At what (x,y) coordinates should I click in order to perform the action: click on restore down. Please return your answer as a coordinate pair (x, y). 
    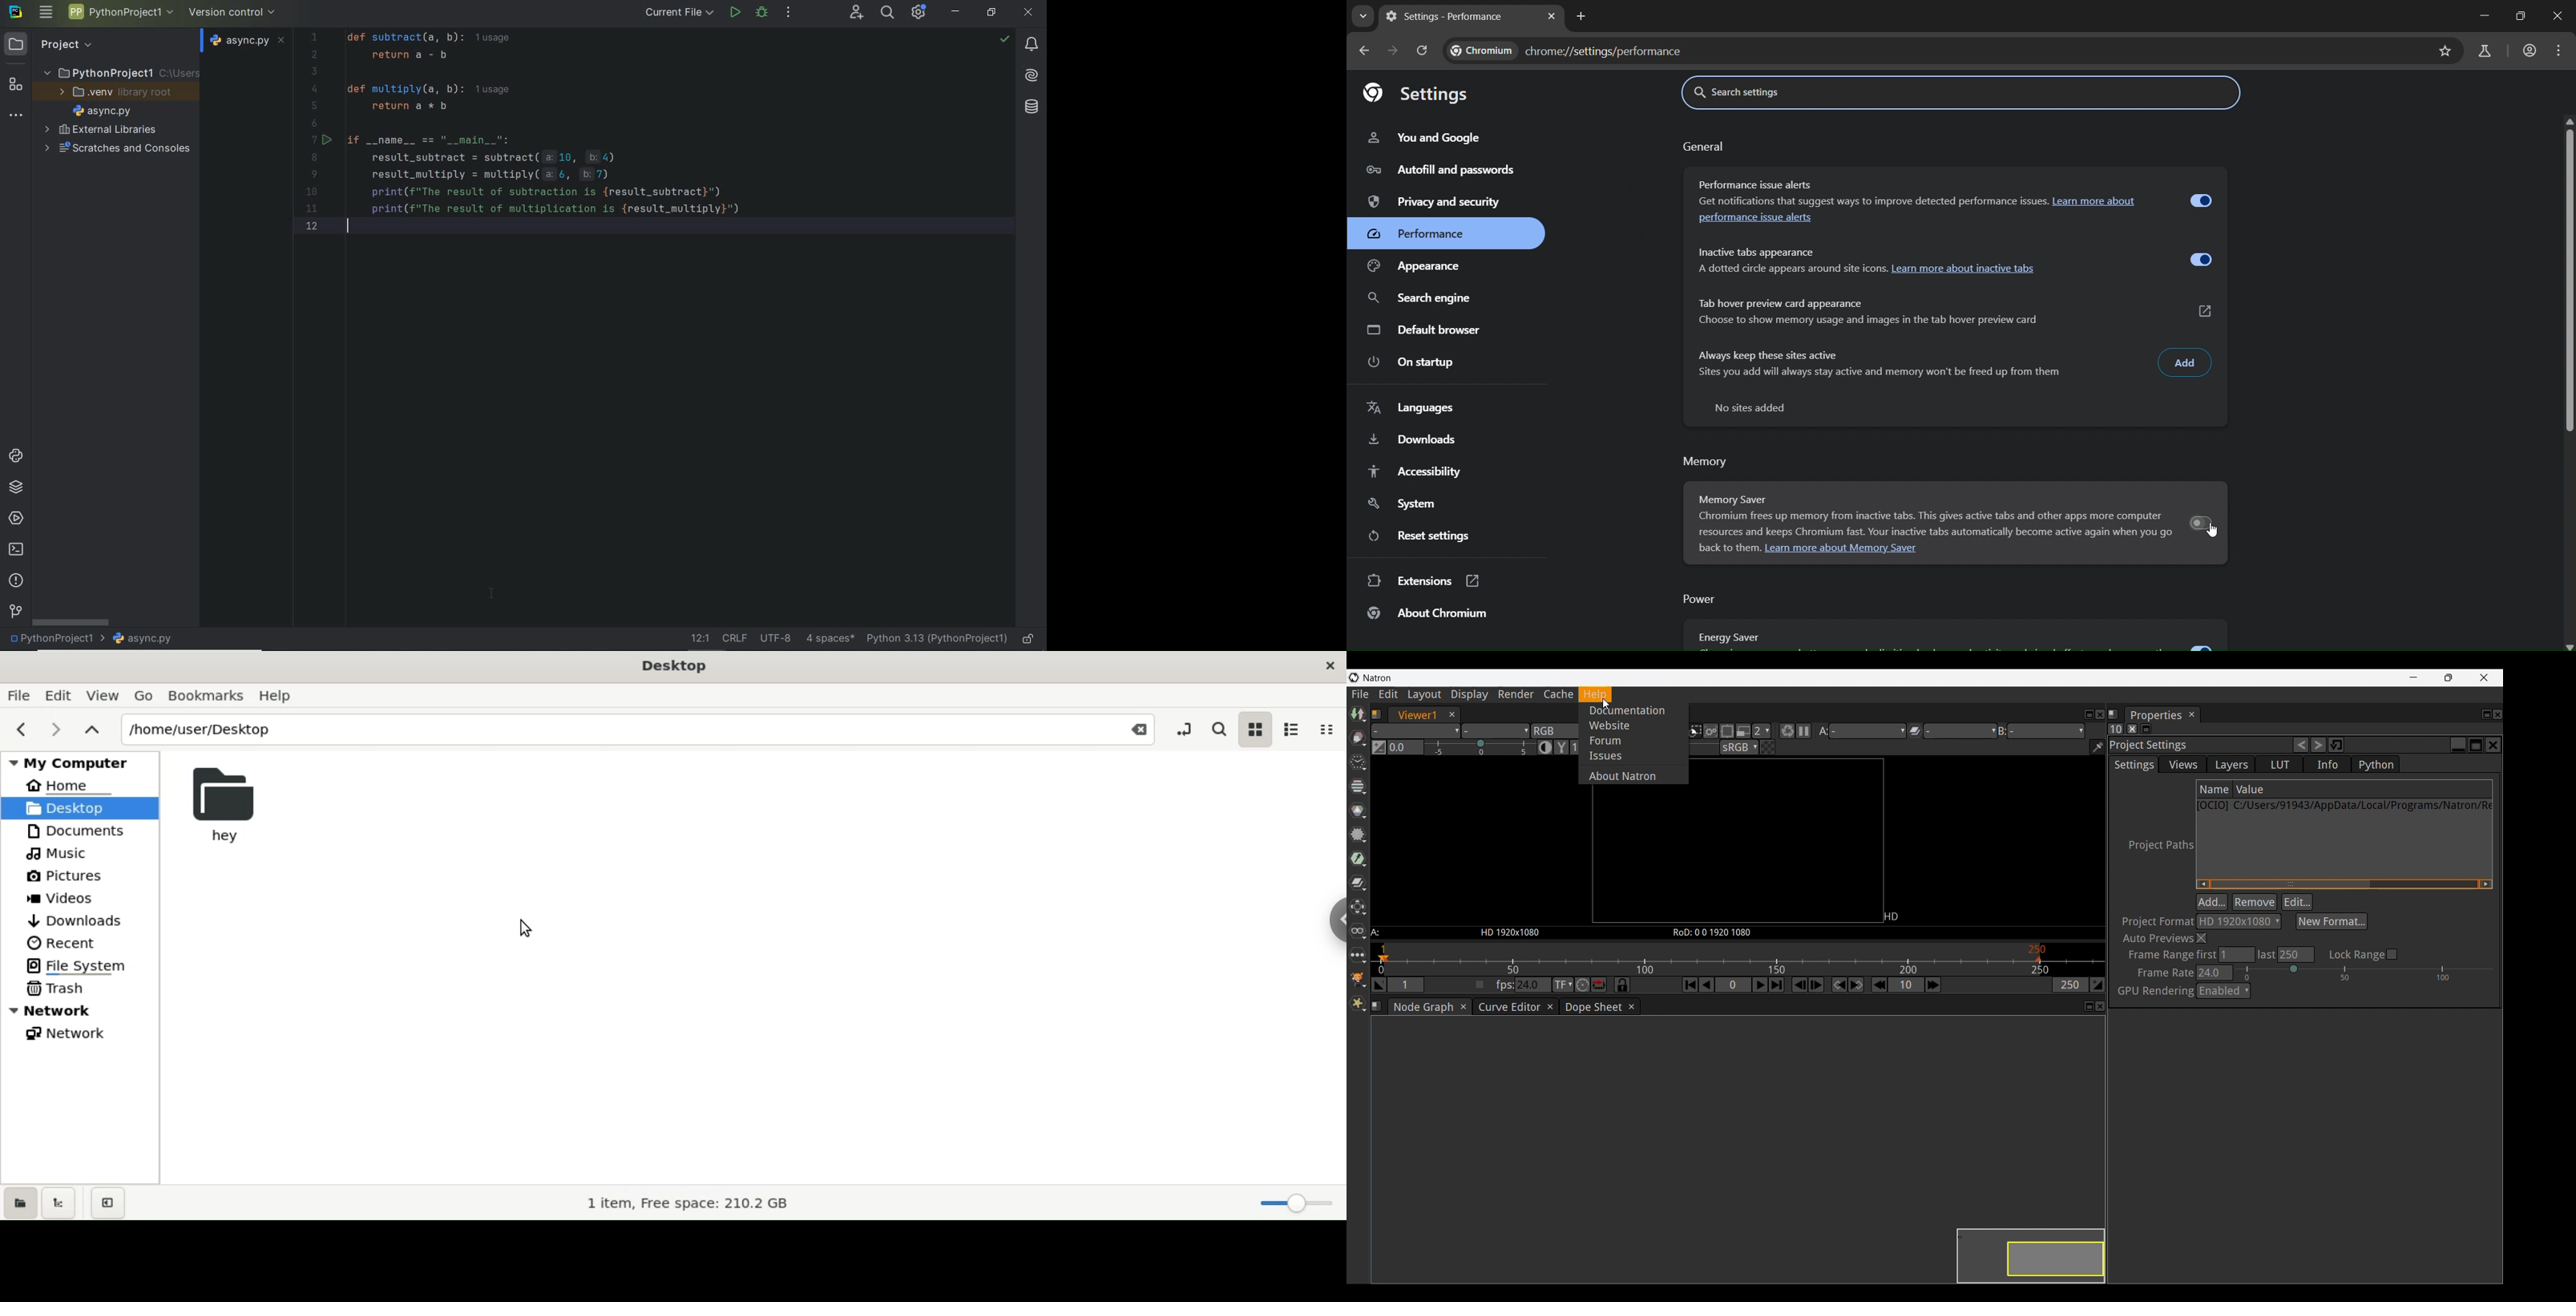
    Looking at the image, I should click on (992, 15).